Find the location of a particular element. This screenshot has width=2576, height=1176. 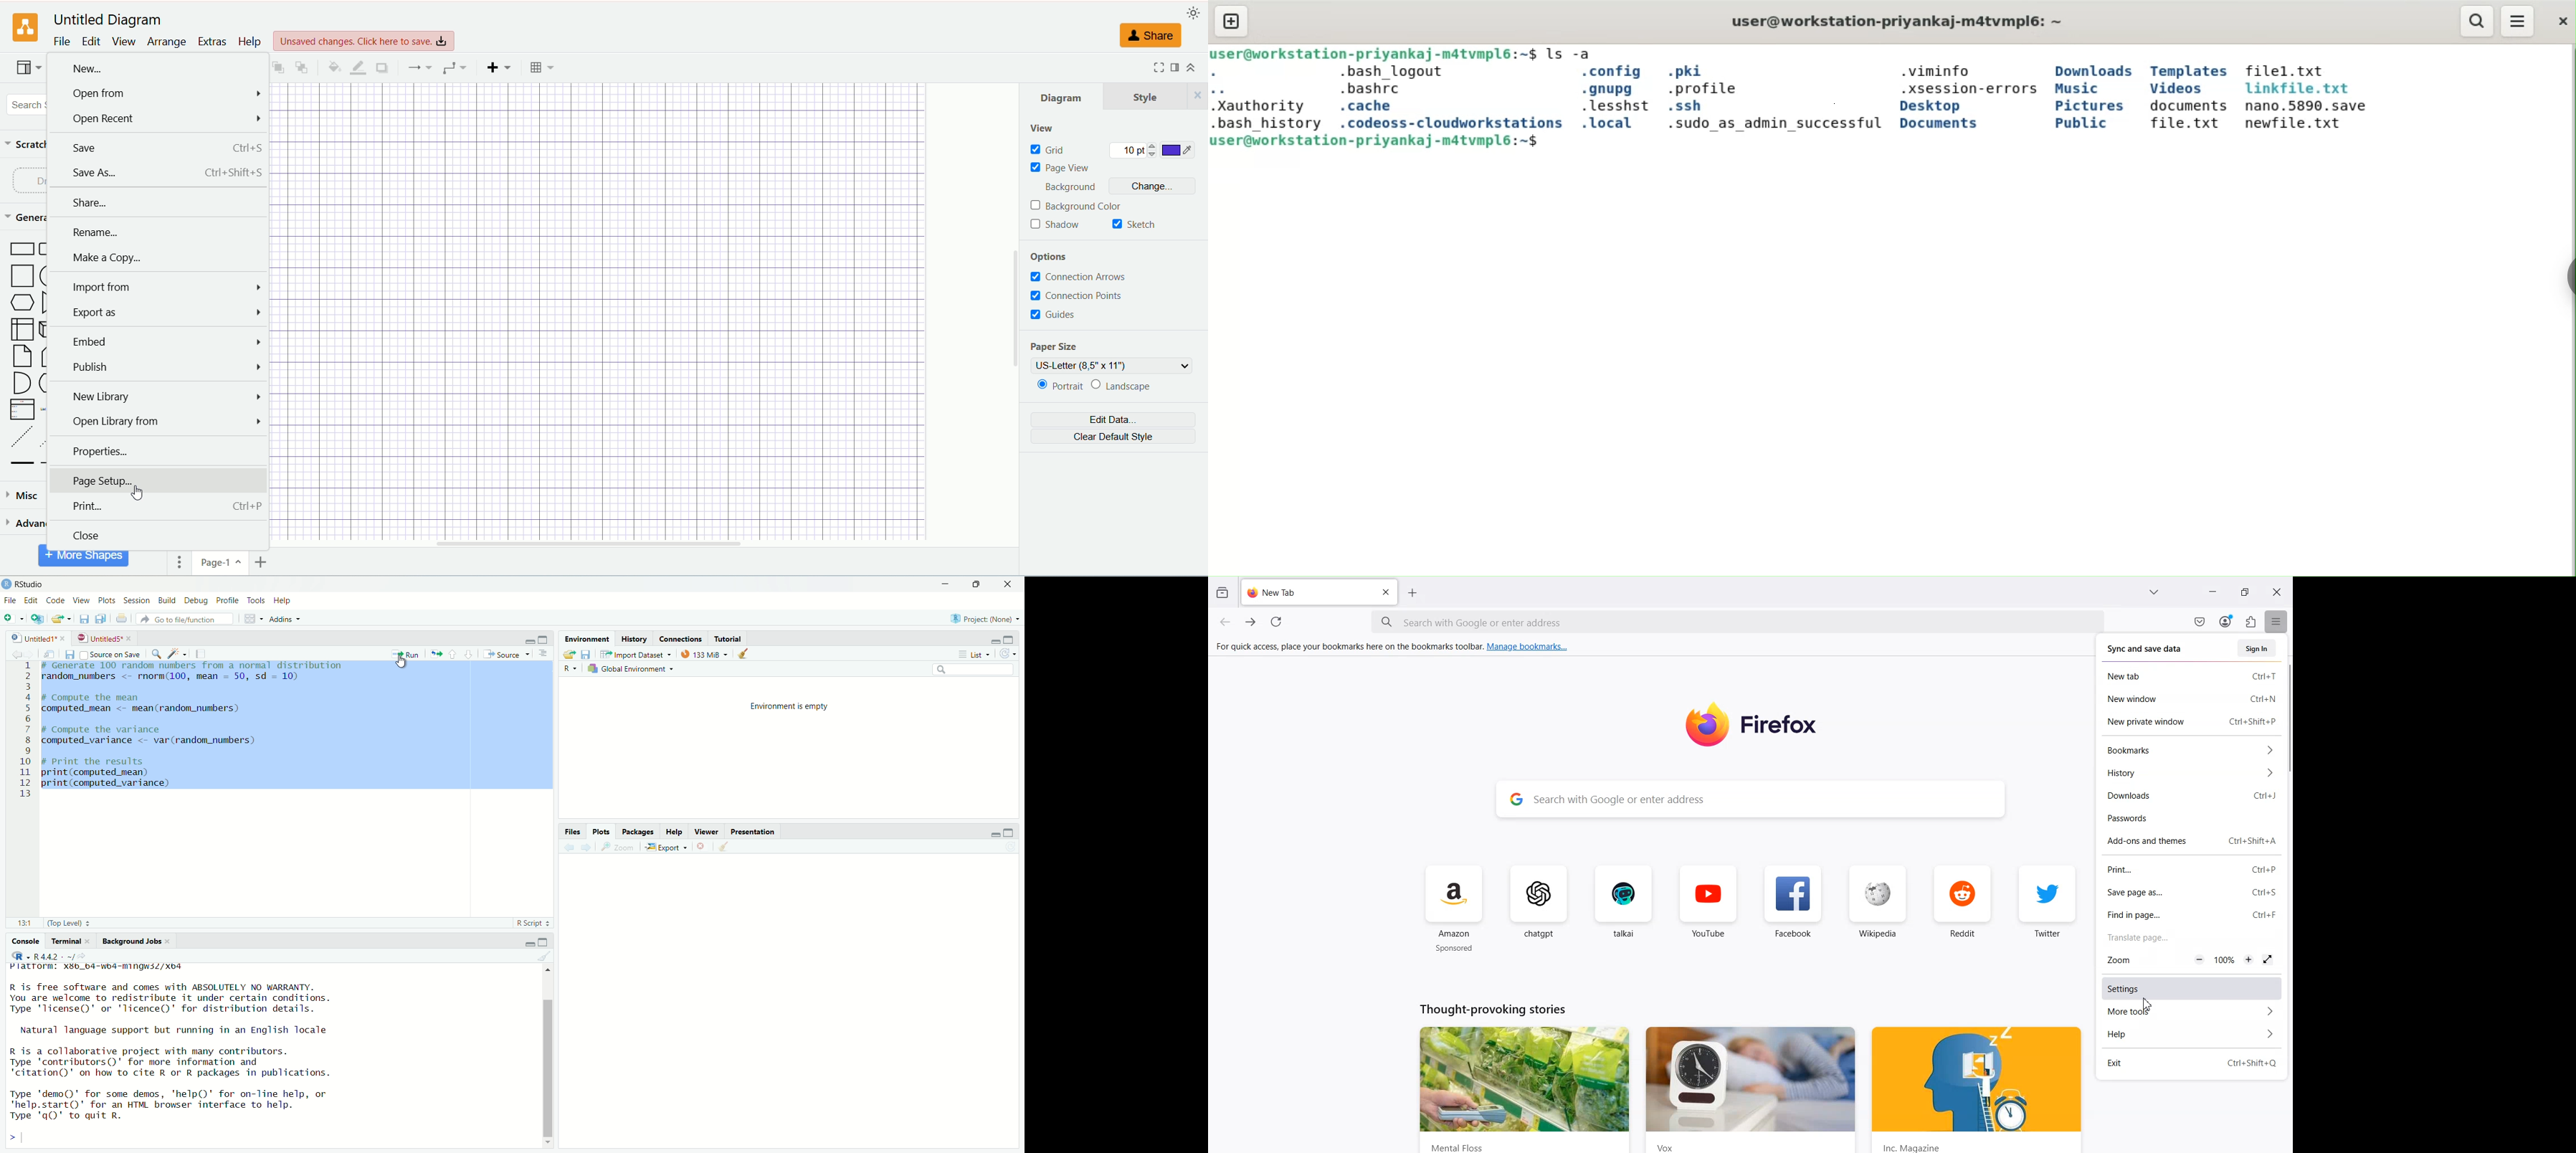

Zoom Out is located at coordinates (2200, 959).